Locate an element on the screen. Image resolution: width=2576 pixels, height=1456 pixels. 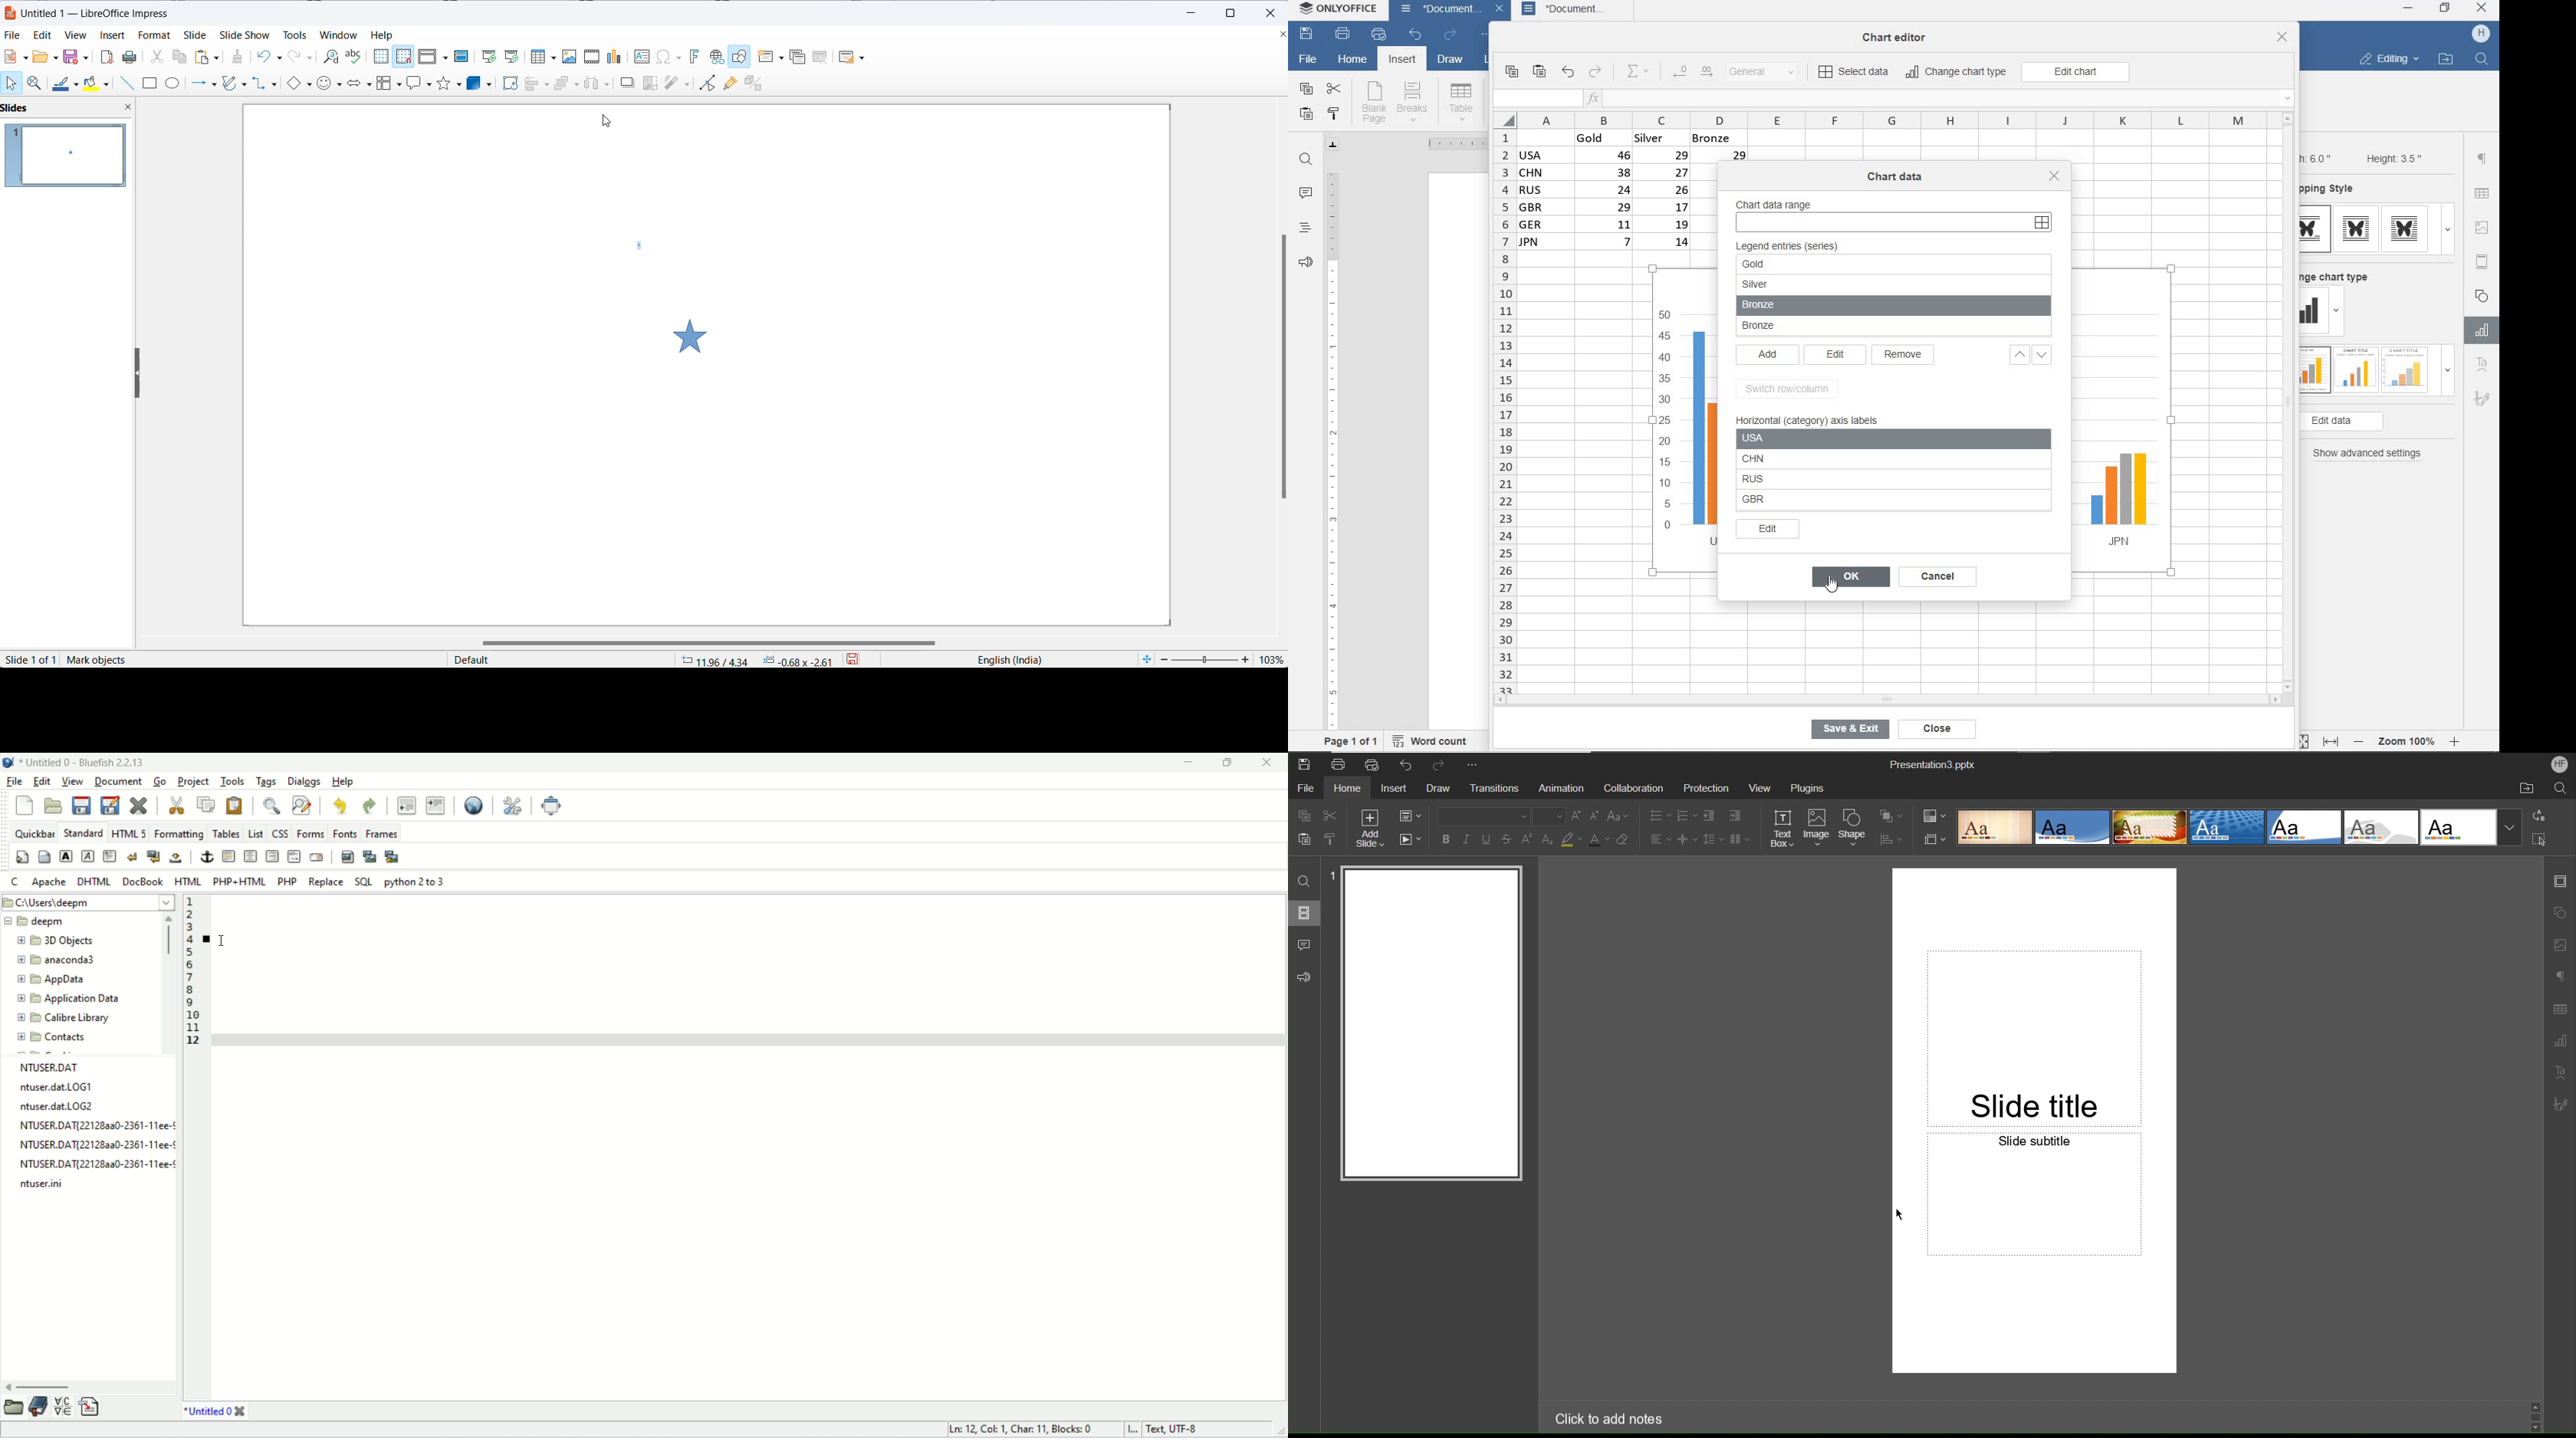
Playback is located at coordinates (1412, 839).